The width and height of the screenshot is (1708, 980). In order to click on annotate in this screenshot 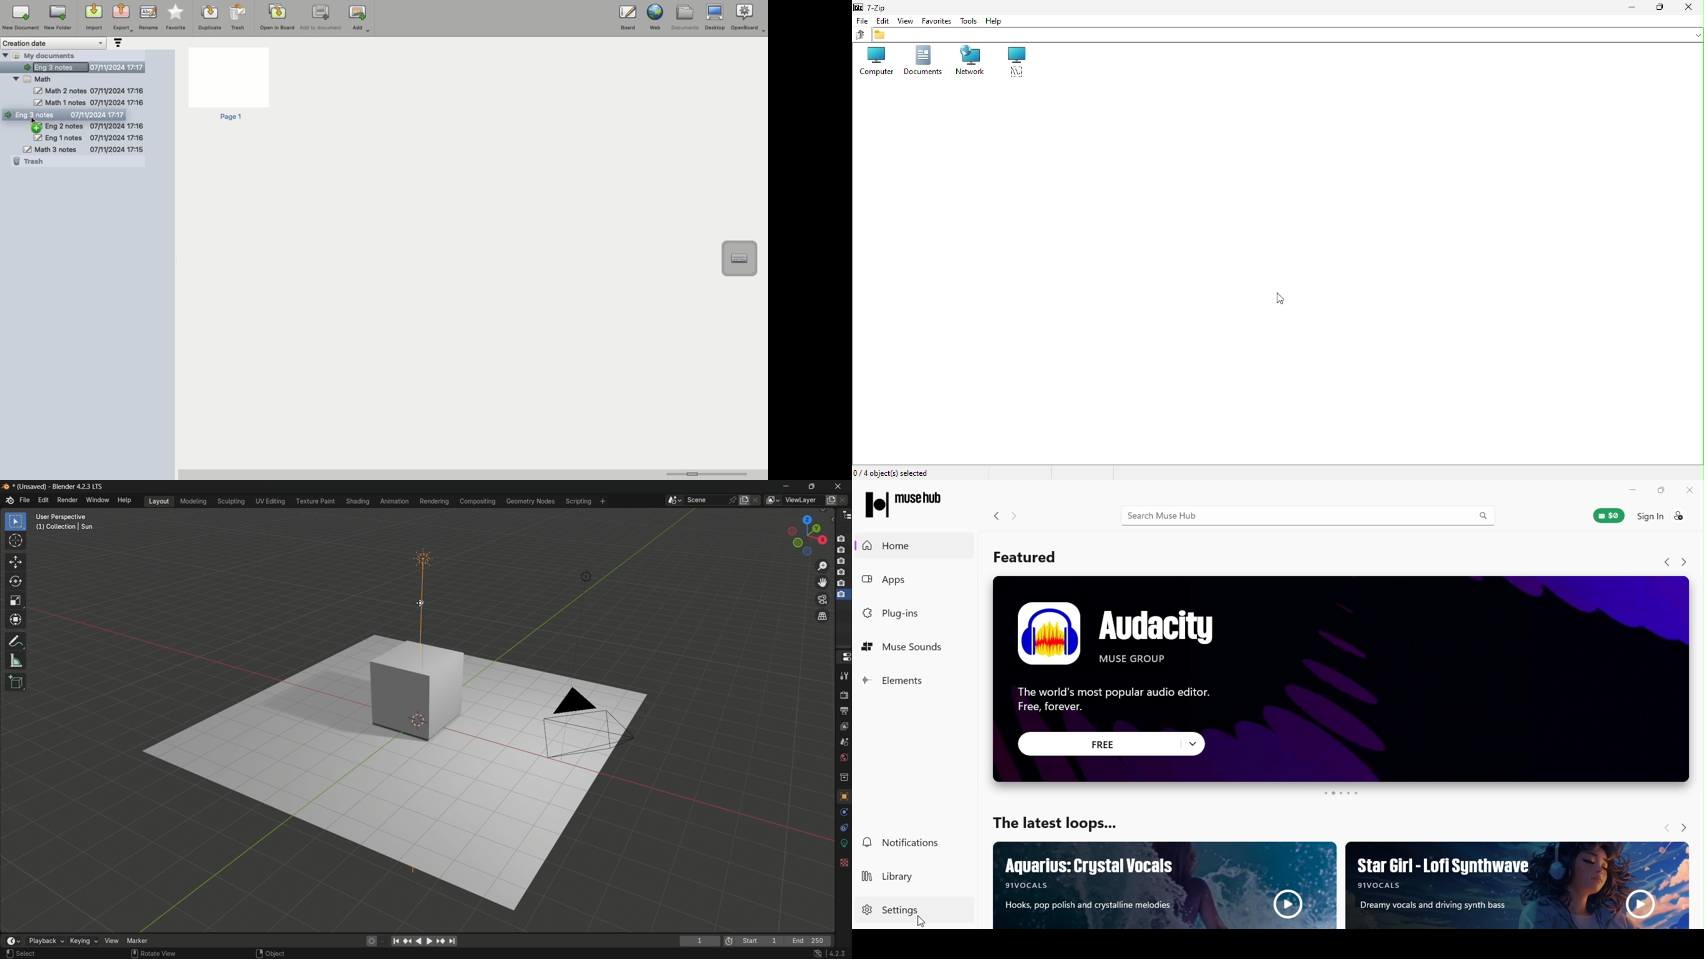, I will do `click(16, 642)`.